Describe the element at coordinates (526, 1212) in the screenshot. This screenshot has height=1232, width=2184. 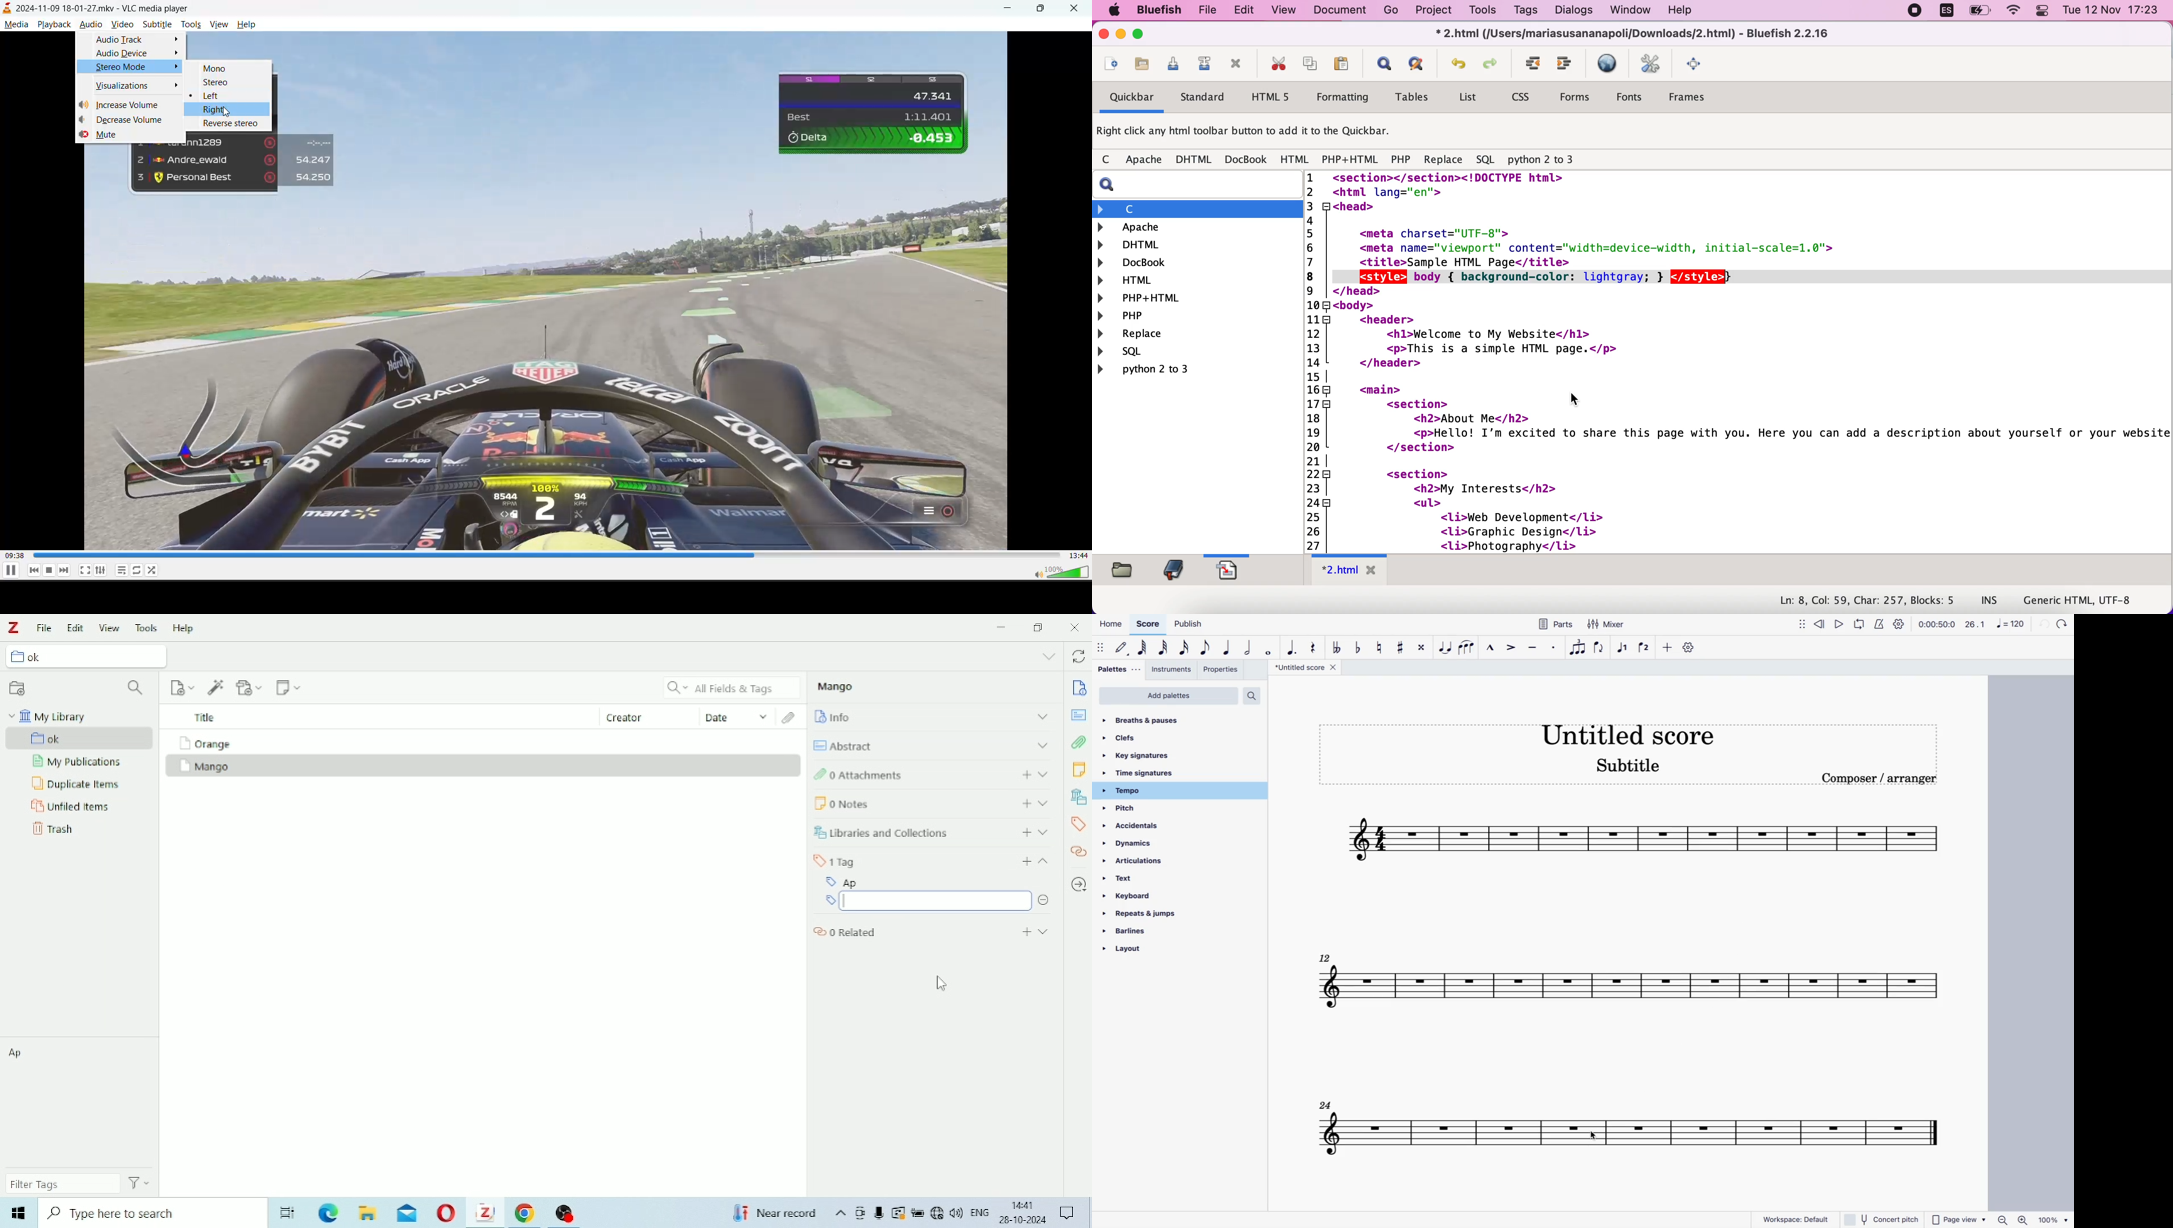
I see `Google Chrome` at that location.